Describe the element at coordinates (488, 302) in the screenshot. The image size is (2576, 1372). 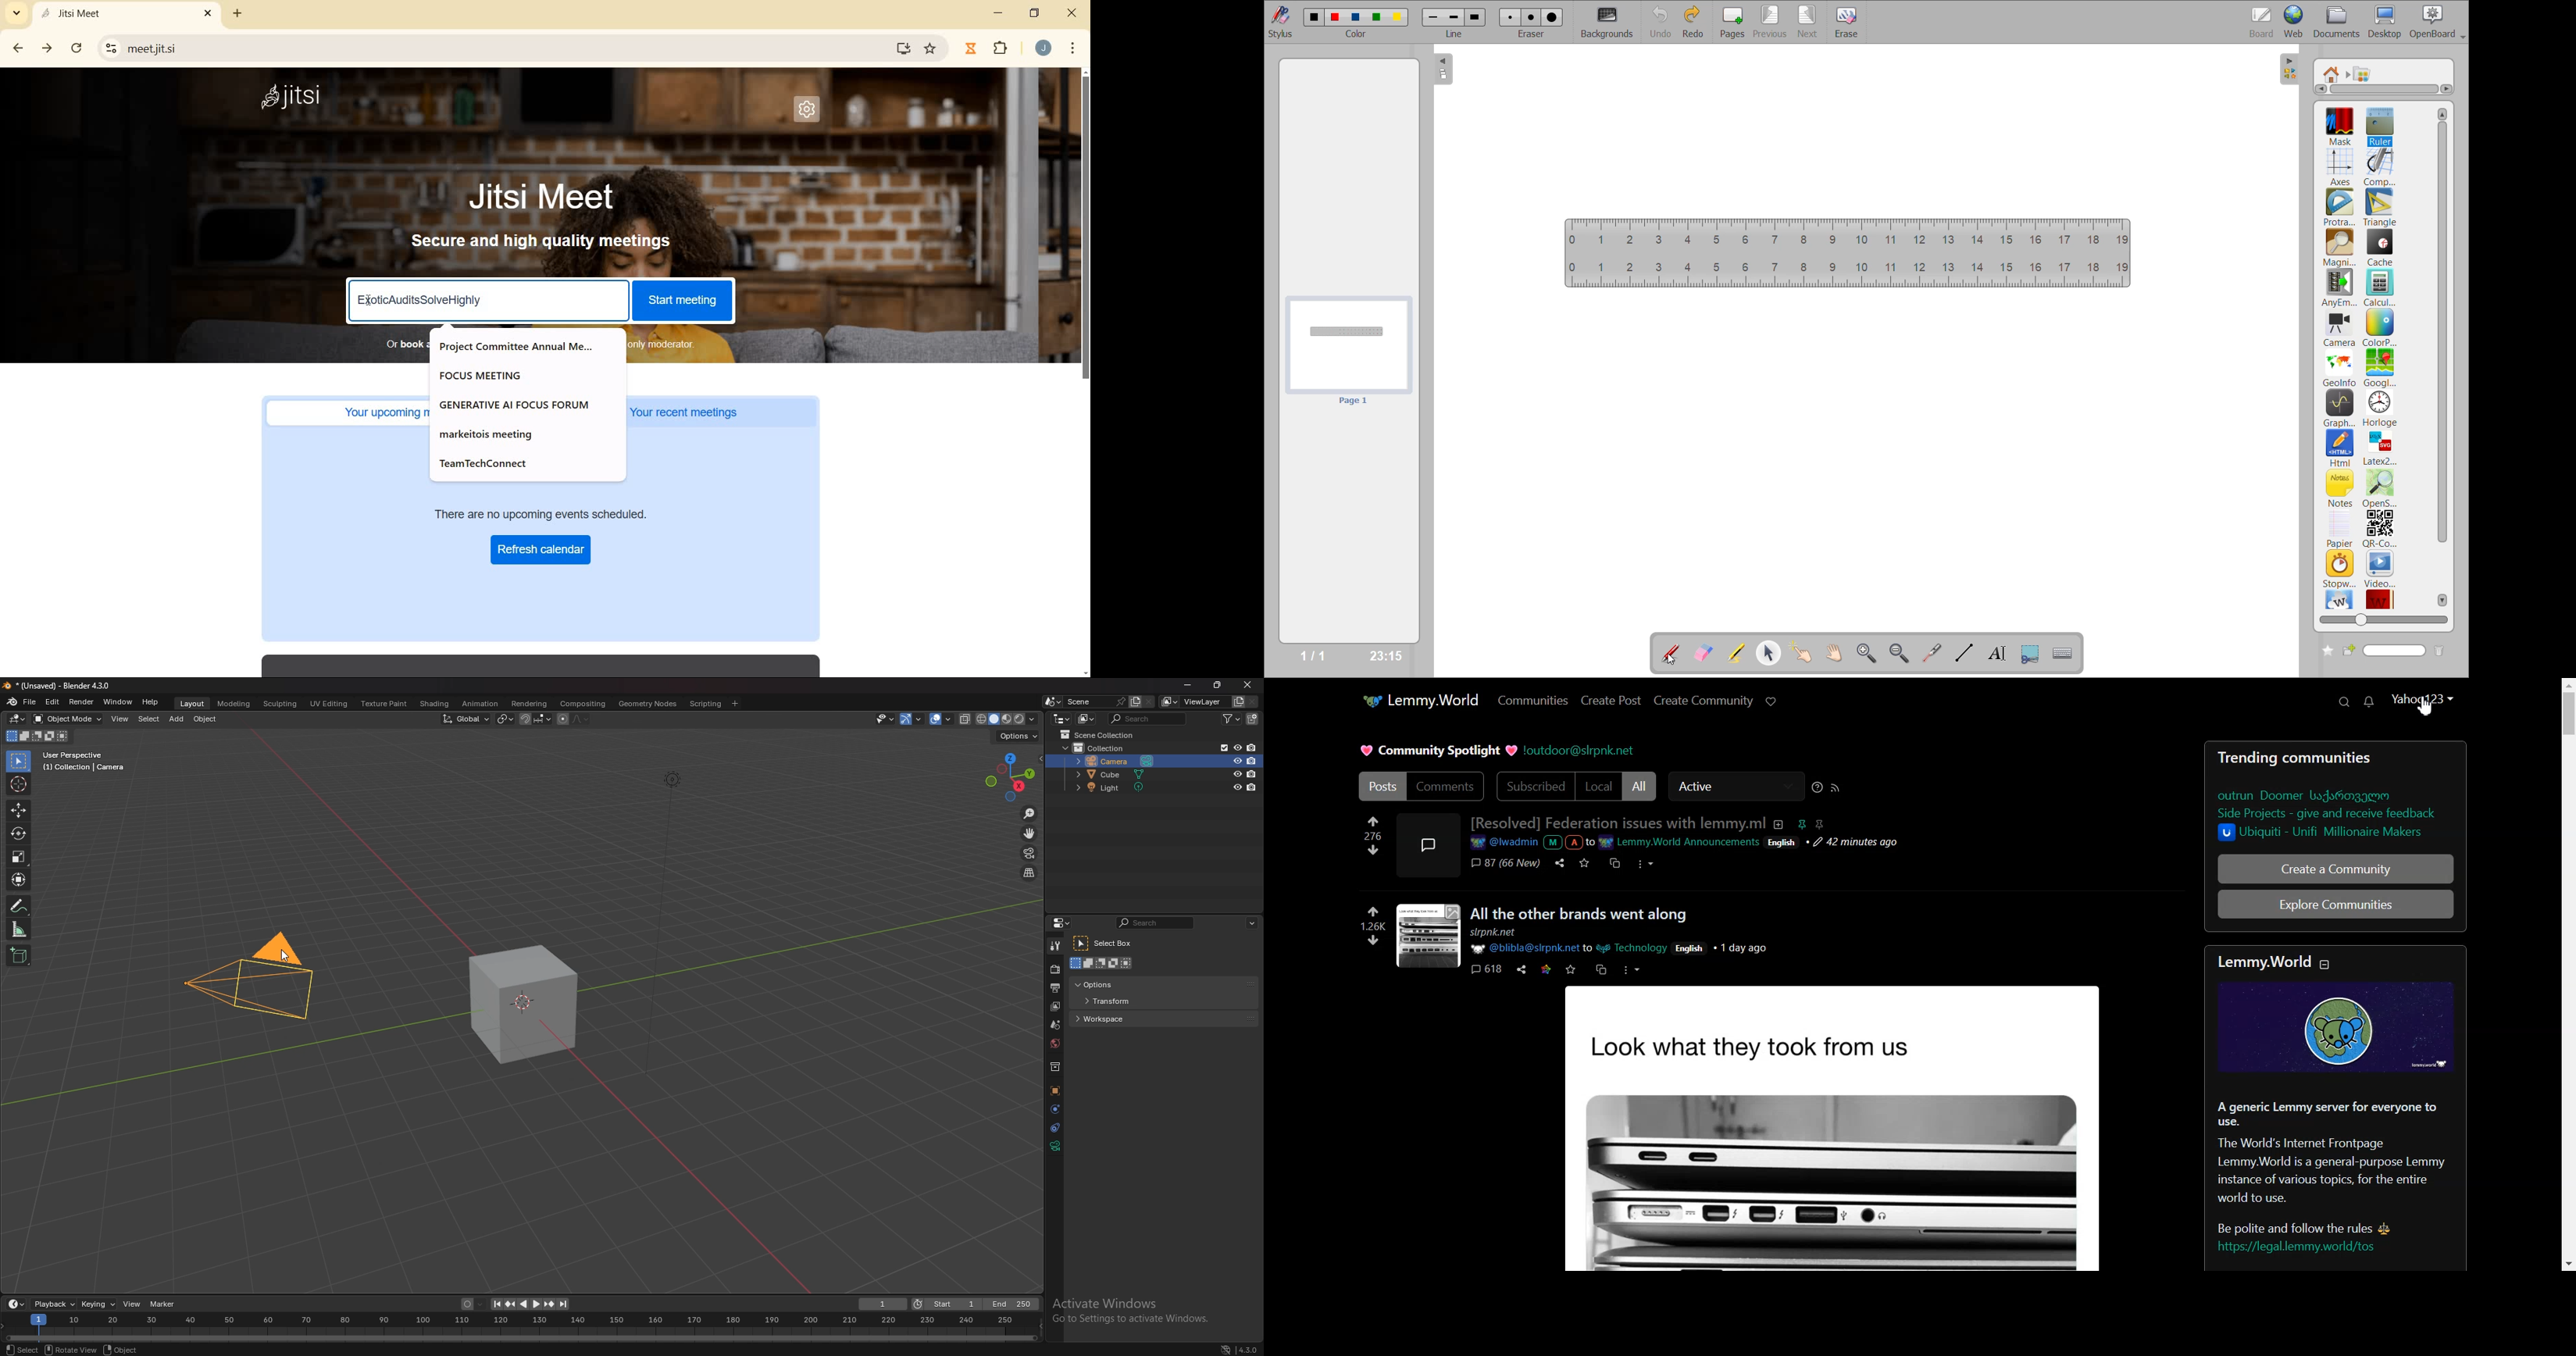
I see `enter meeting title` at that location.